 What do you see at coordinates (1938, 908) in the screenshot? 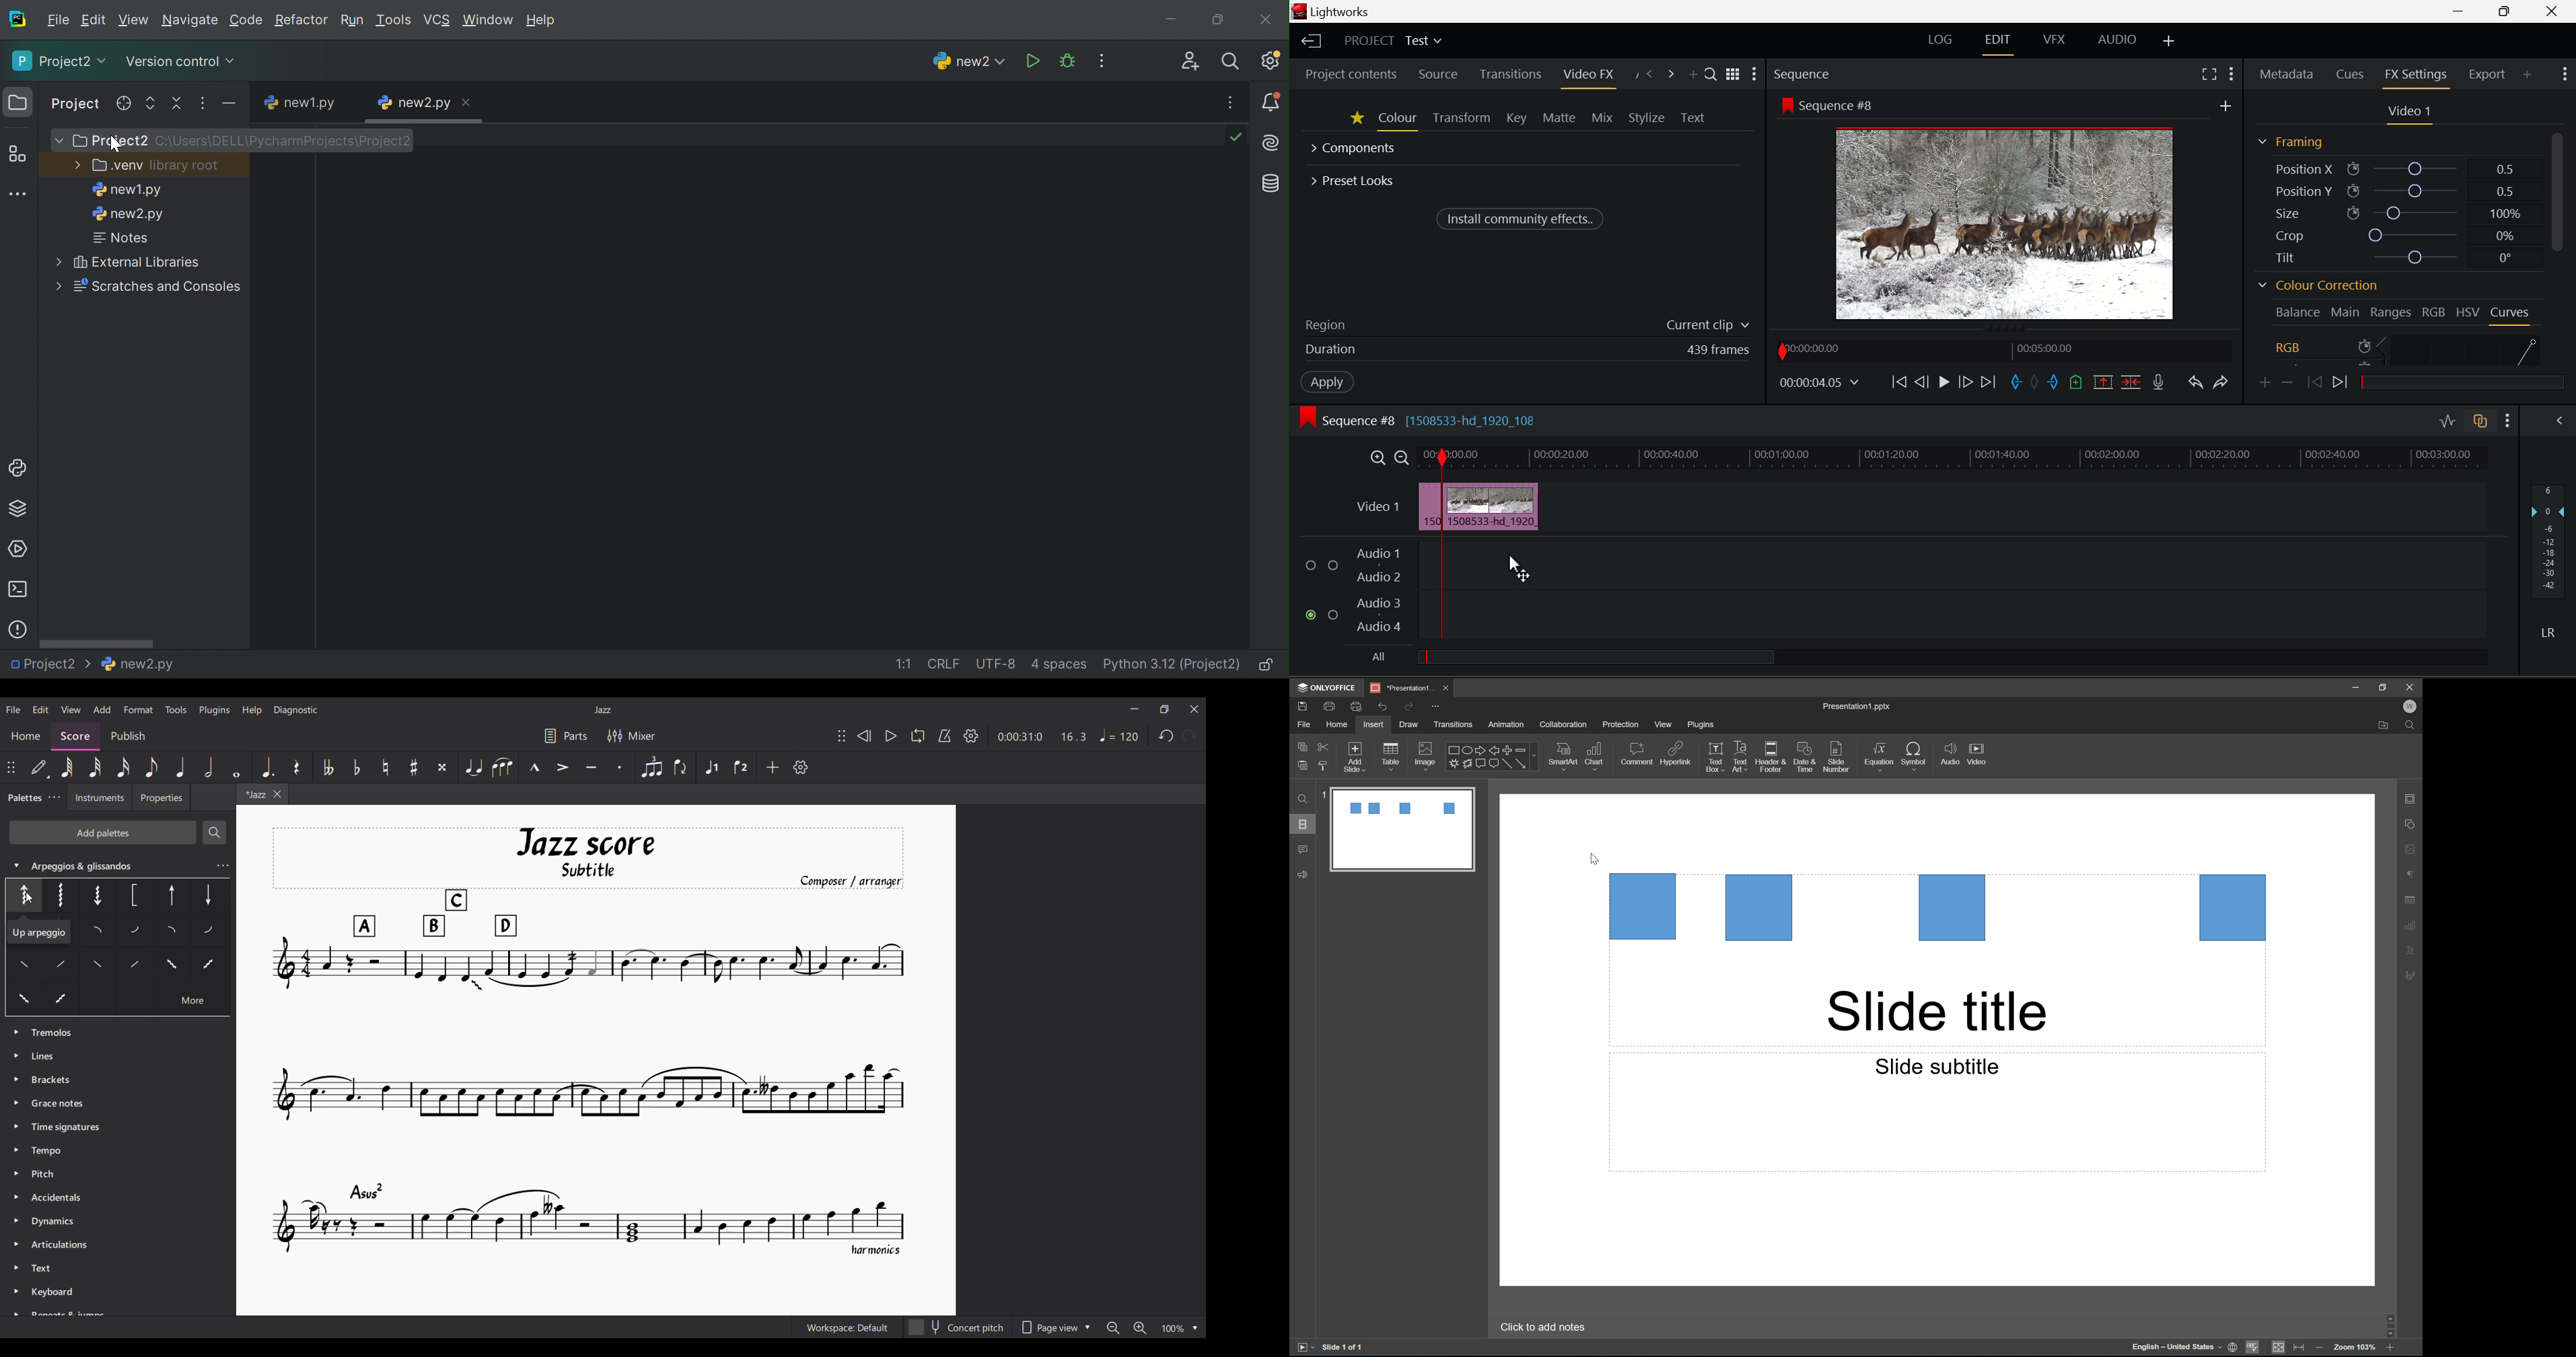
I see `4 Squares` at bounding box center [1938, 908].